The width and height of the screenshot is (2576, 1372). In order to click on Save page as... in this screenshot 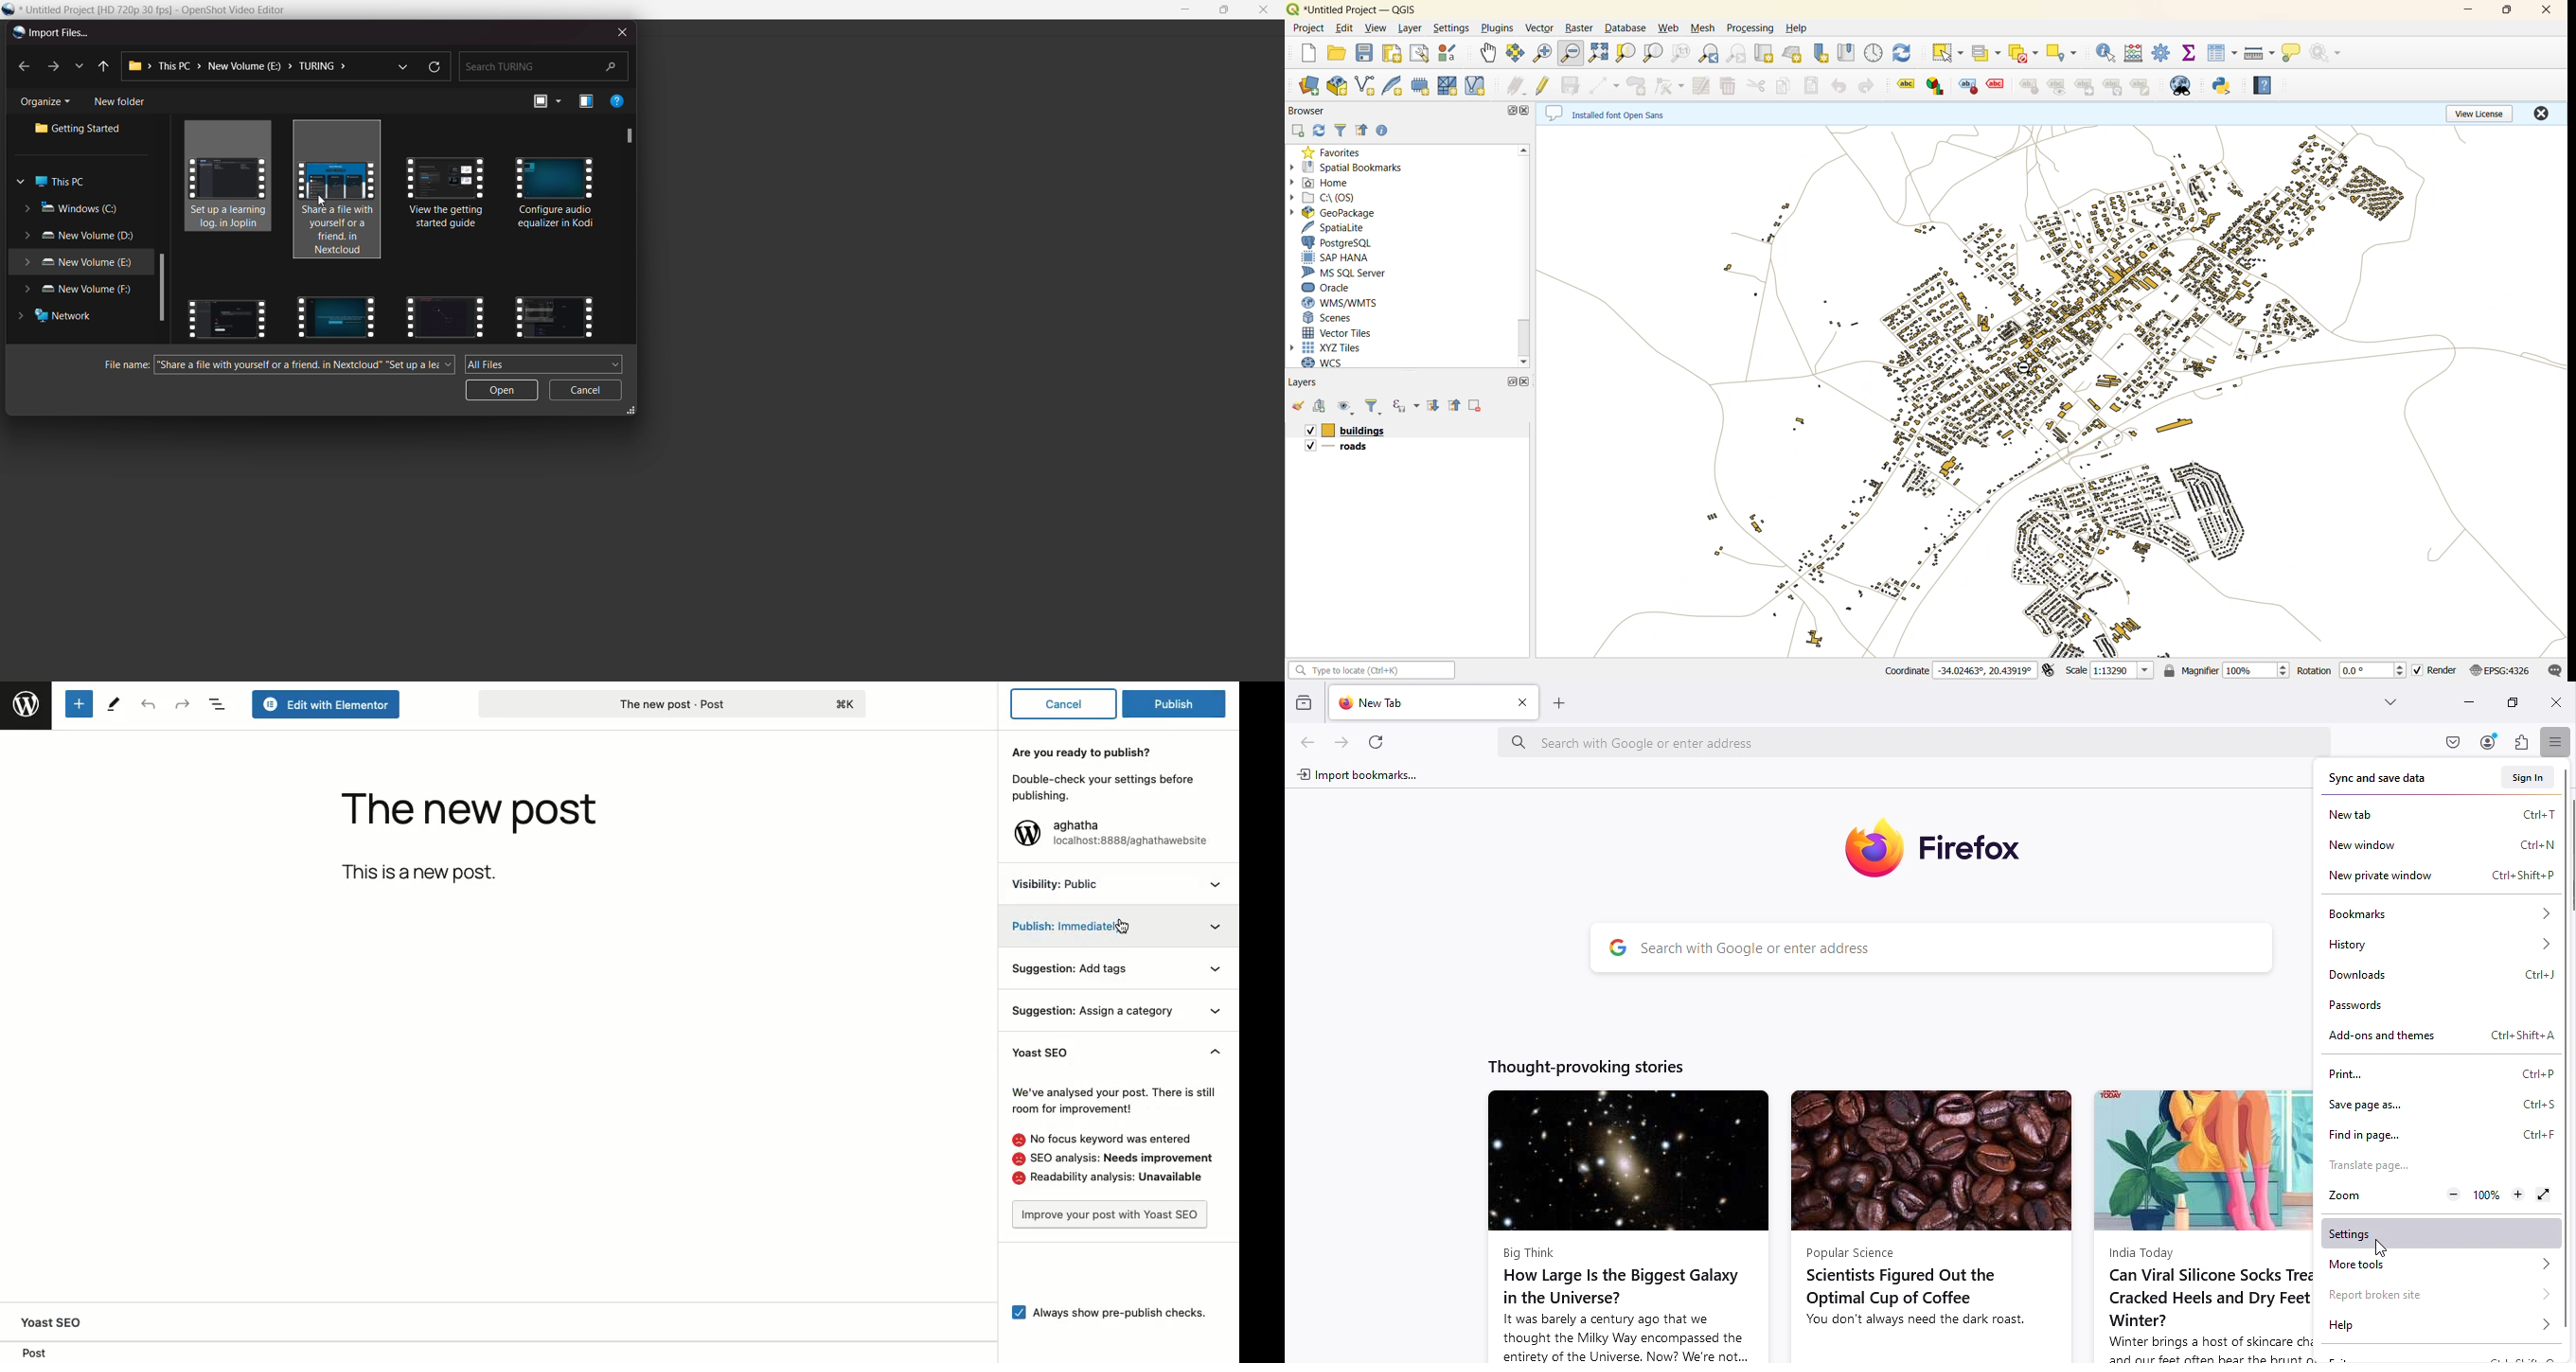, I will do `click(2438, 1105)`.